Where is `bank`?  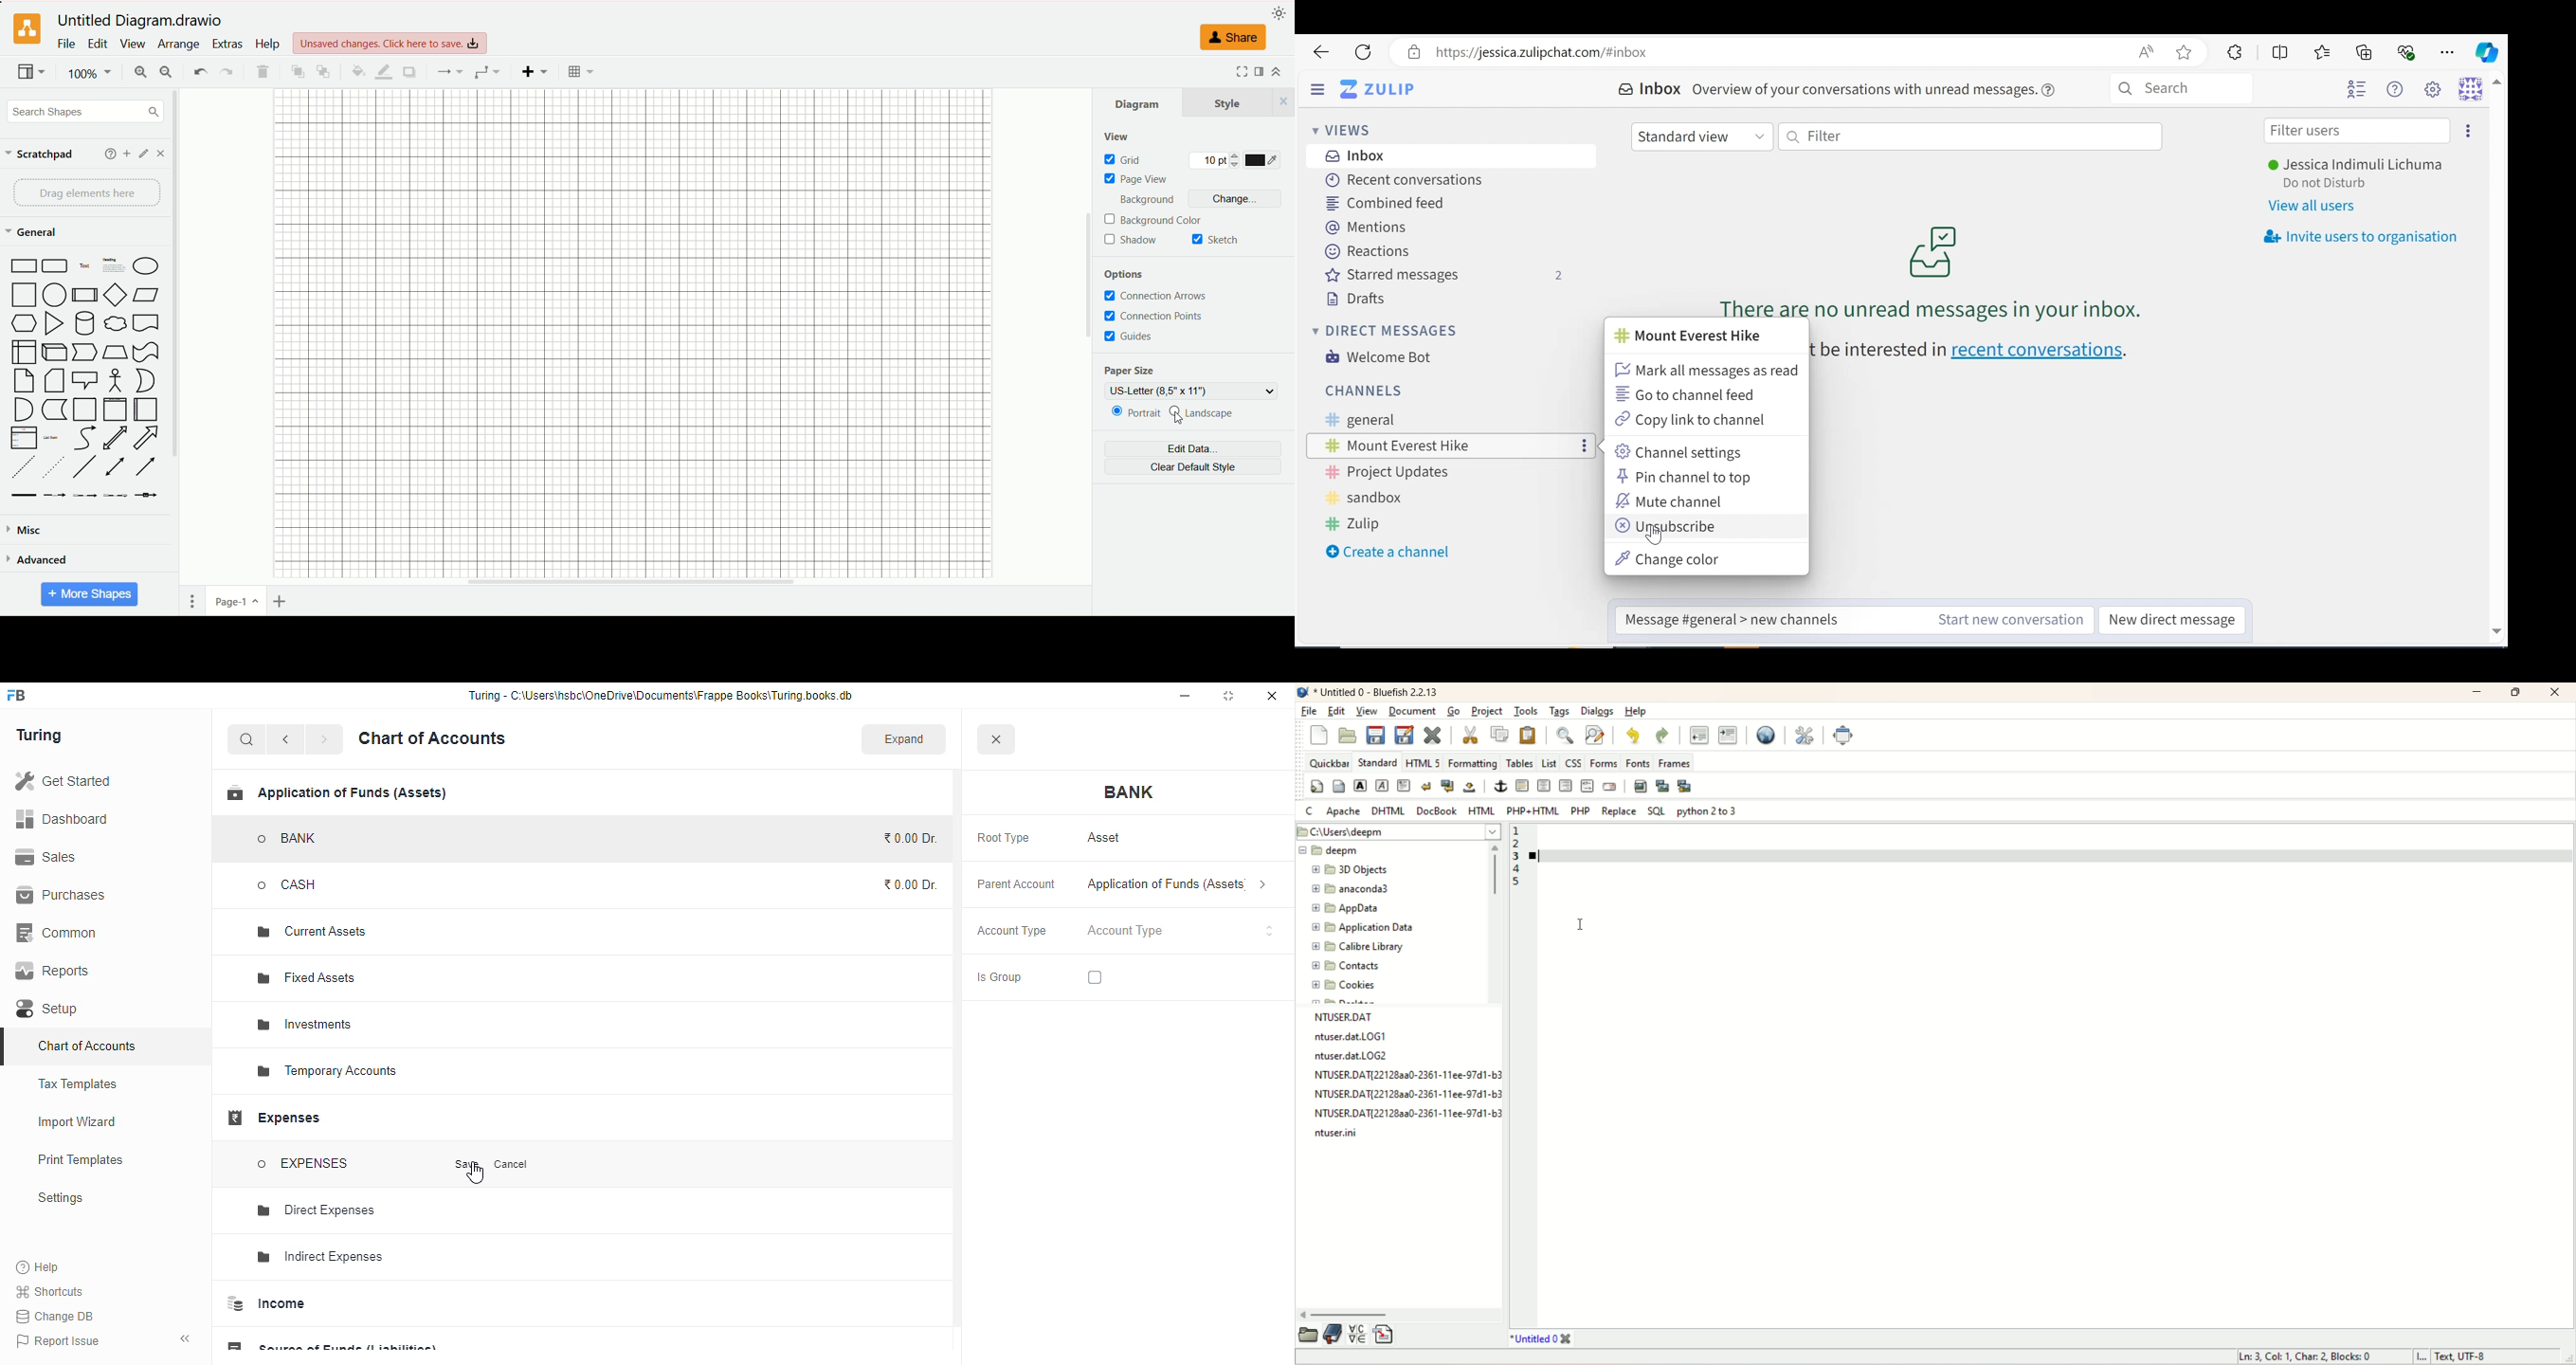
bank is located at coordinates (1130, 792).